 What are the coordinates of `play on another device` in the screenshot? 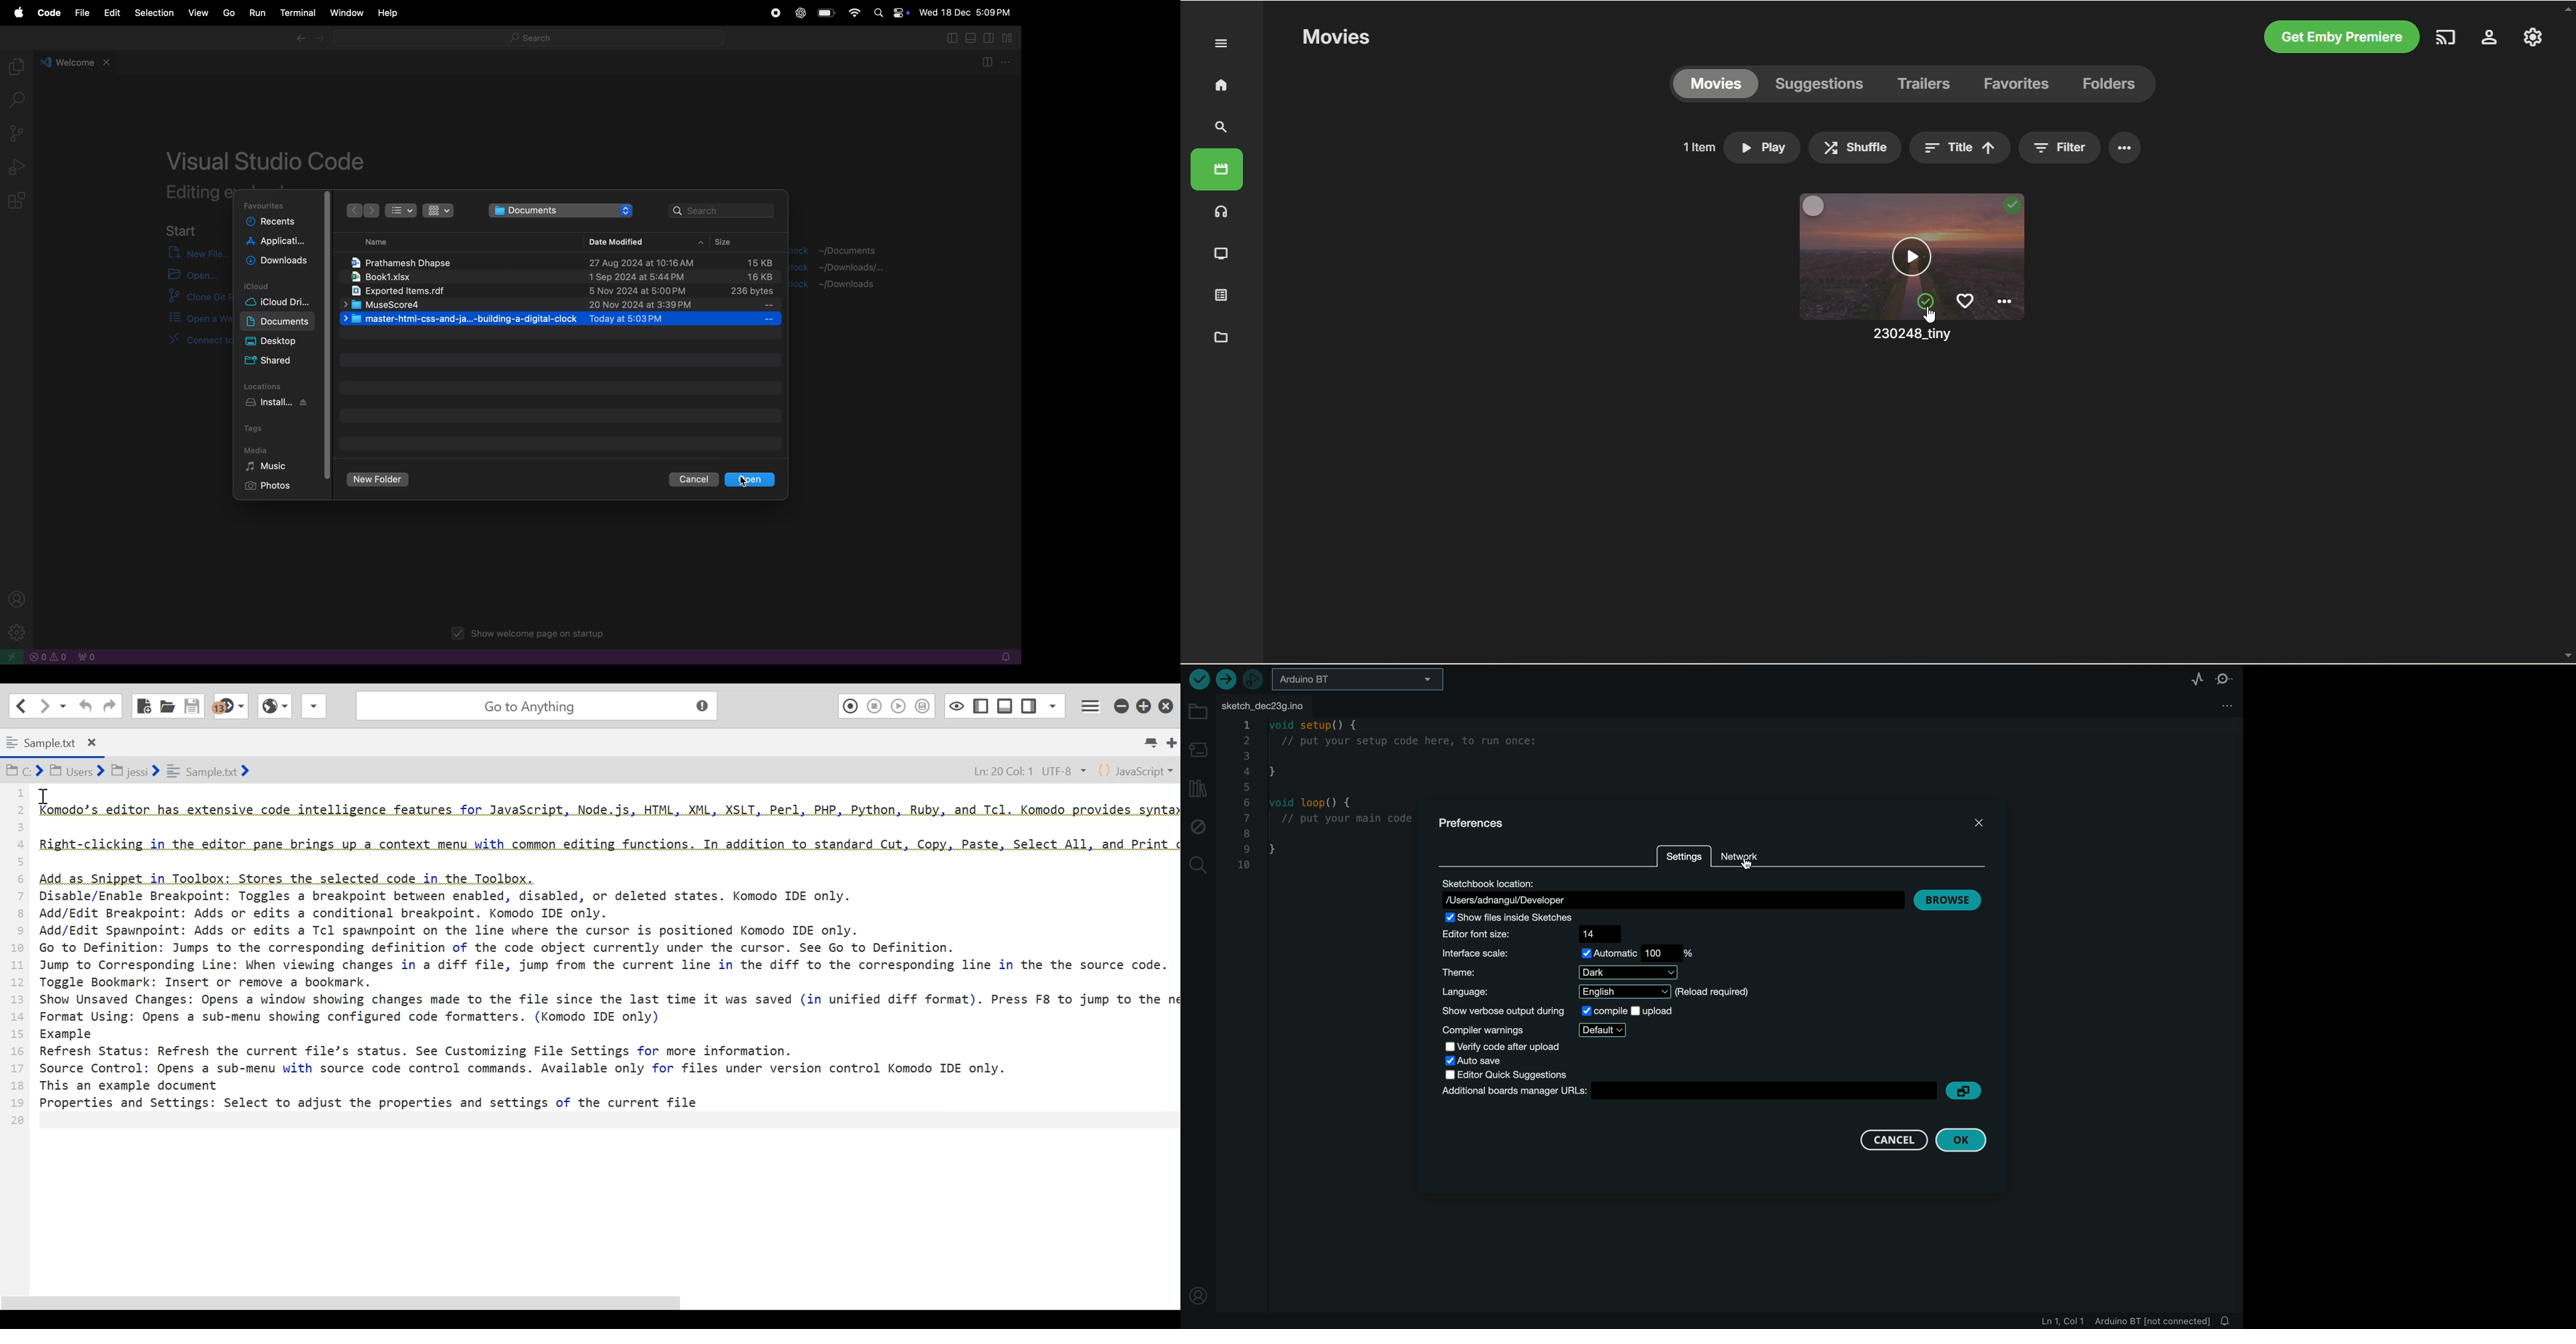 It's located at (2444, 36).